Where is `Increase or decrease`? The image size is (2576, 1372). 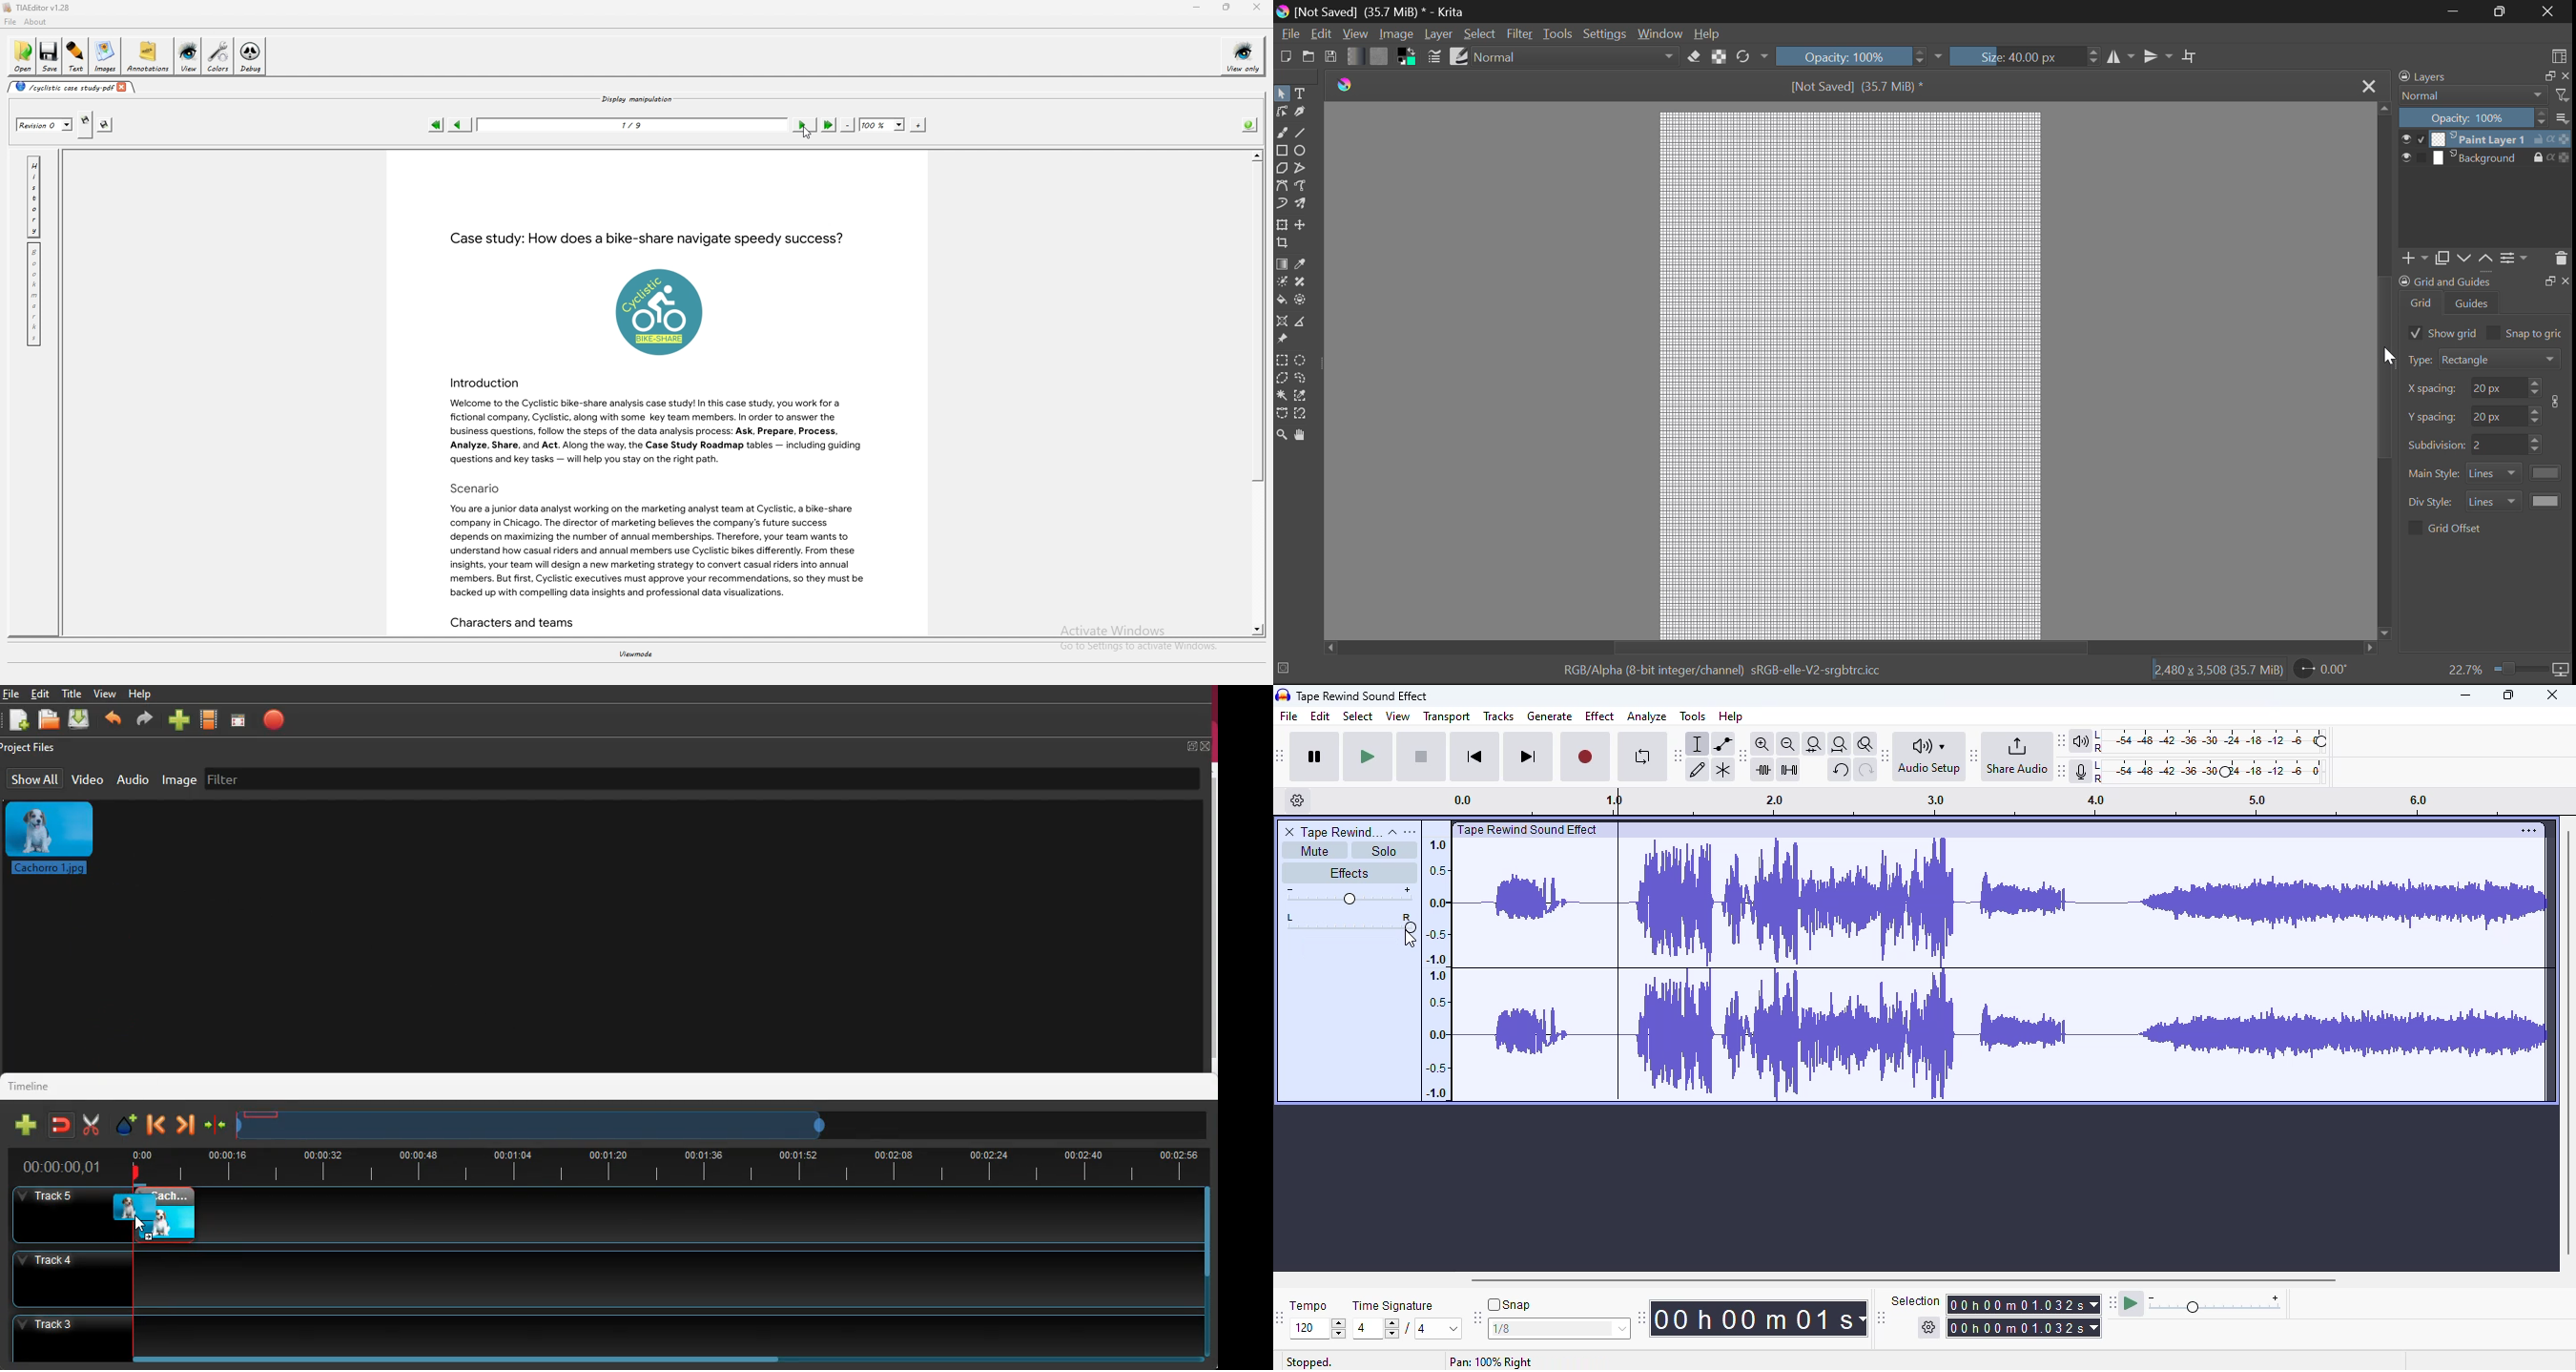
Increase or decrease is located at coordinates (2537, 445).